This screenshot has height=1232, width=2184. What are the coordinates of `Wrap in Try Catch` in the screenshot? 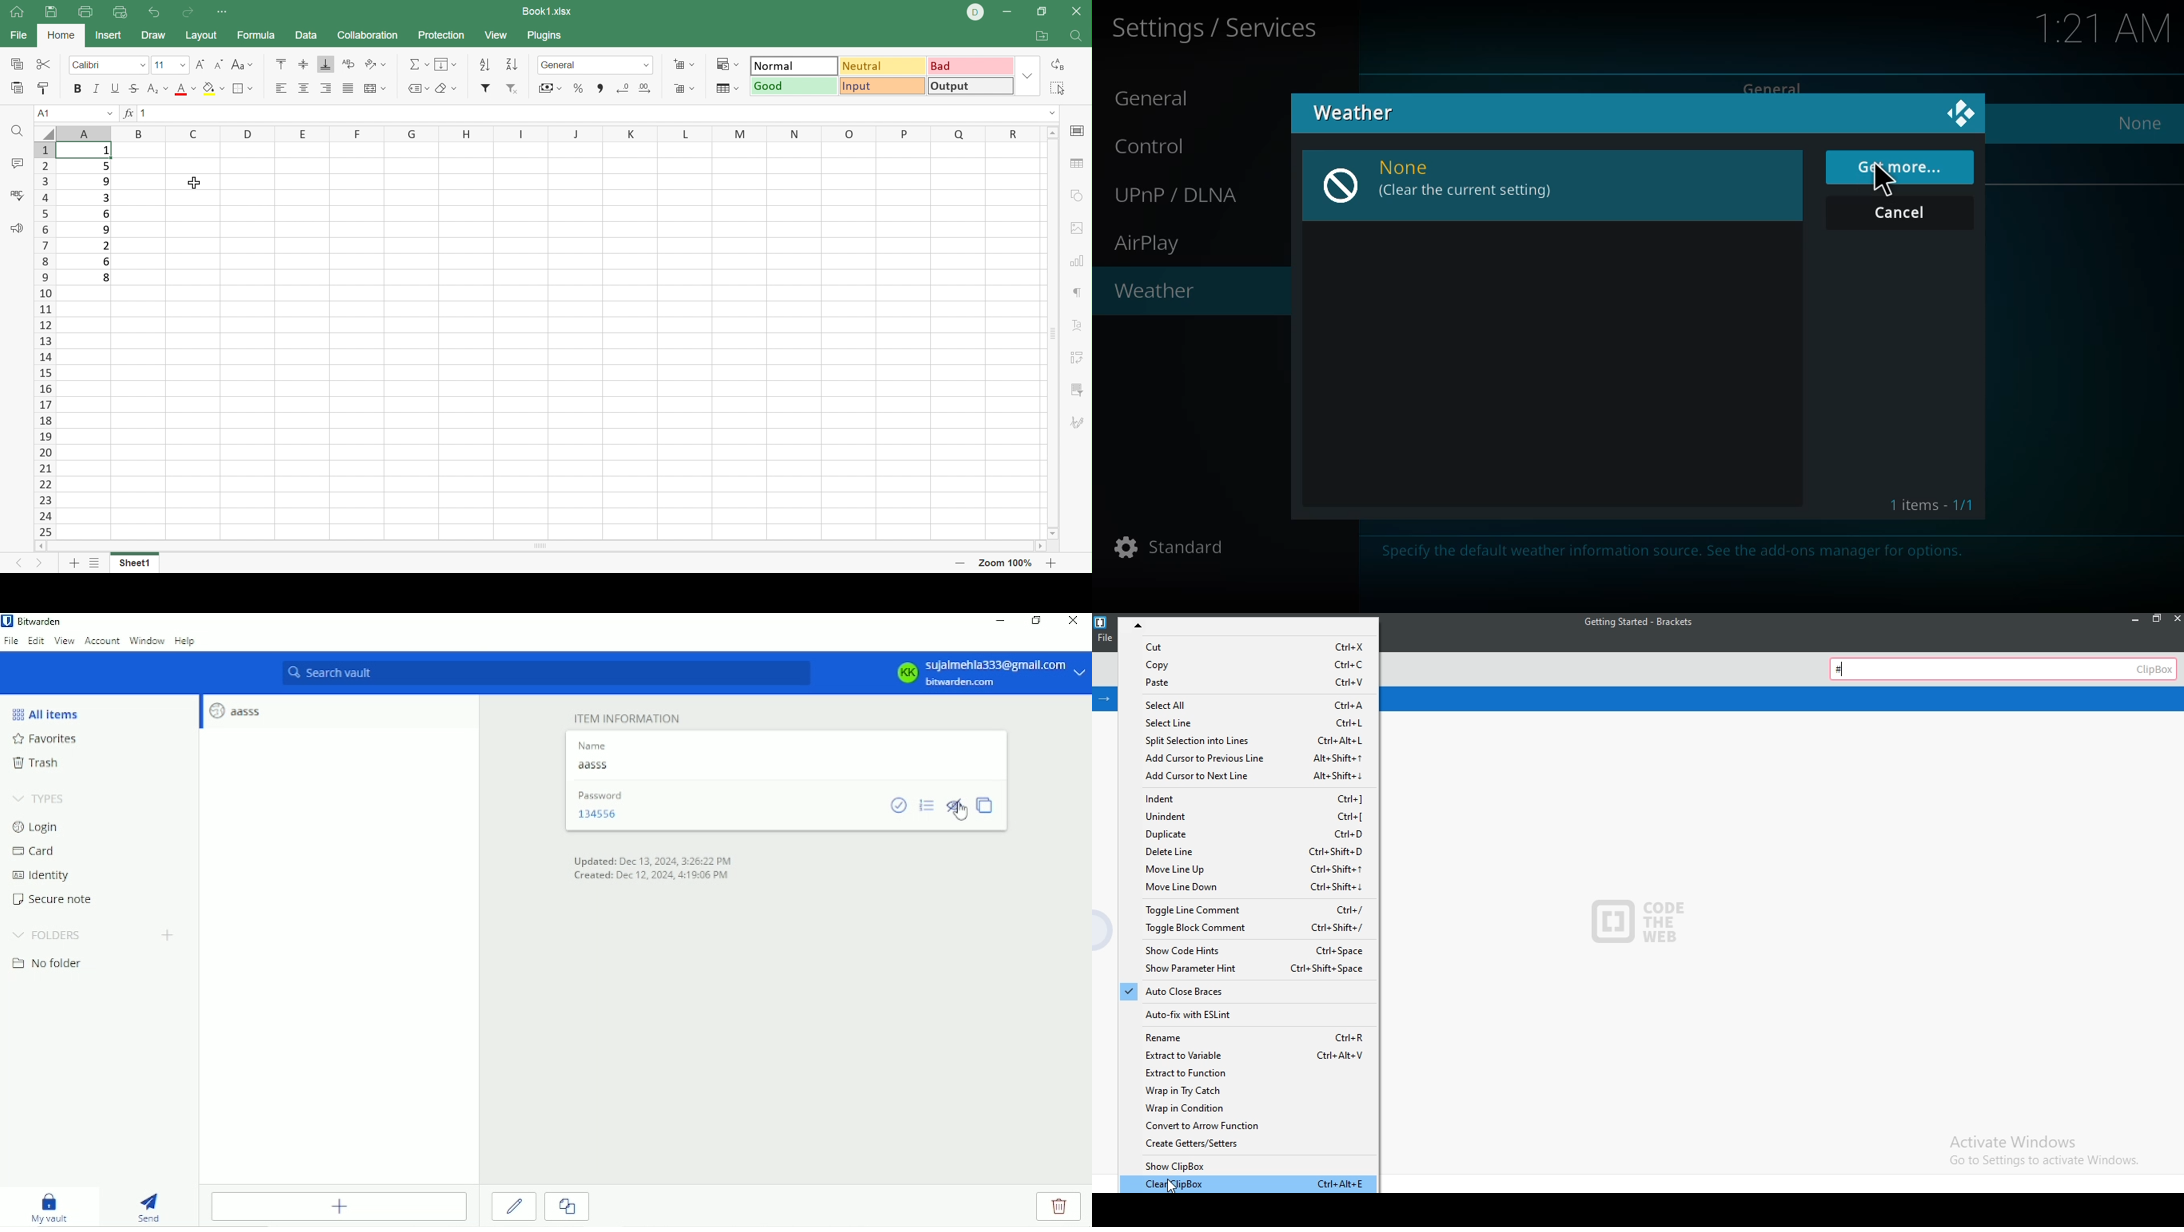 It's located at (1249, 1091).